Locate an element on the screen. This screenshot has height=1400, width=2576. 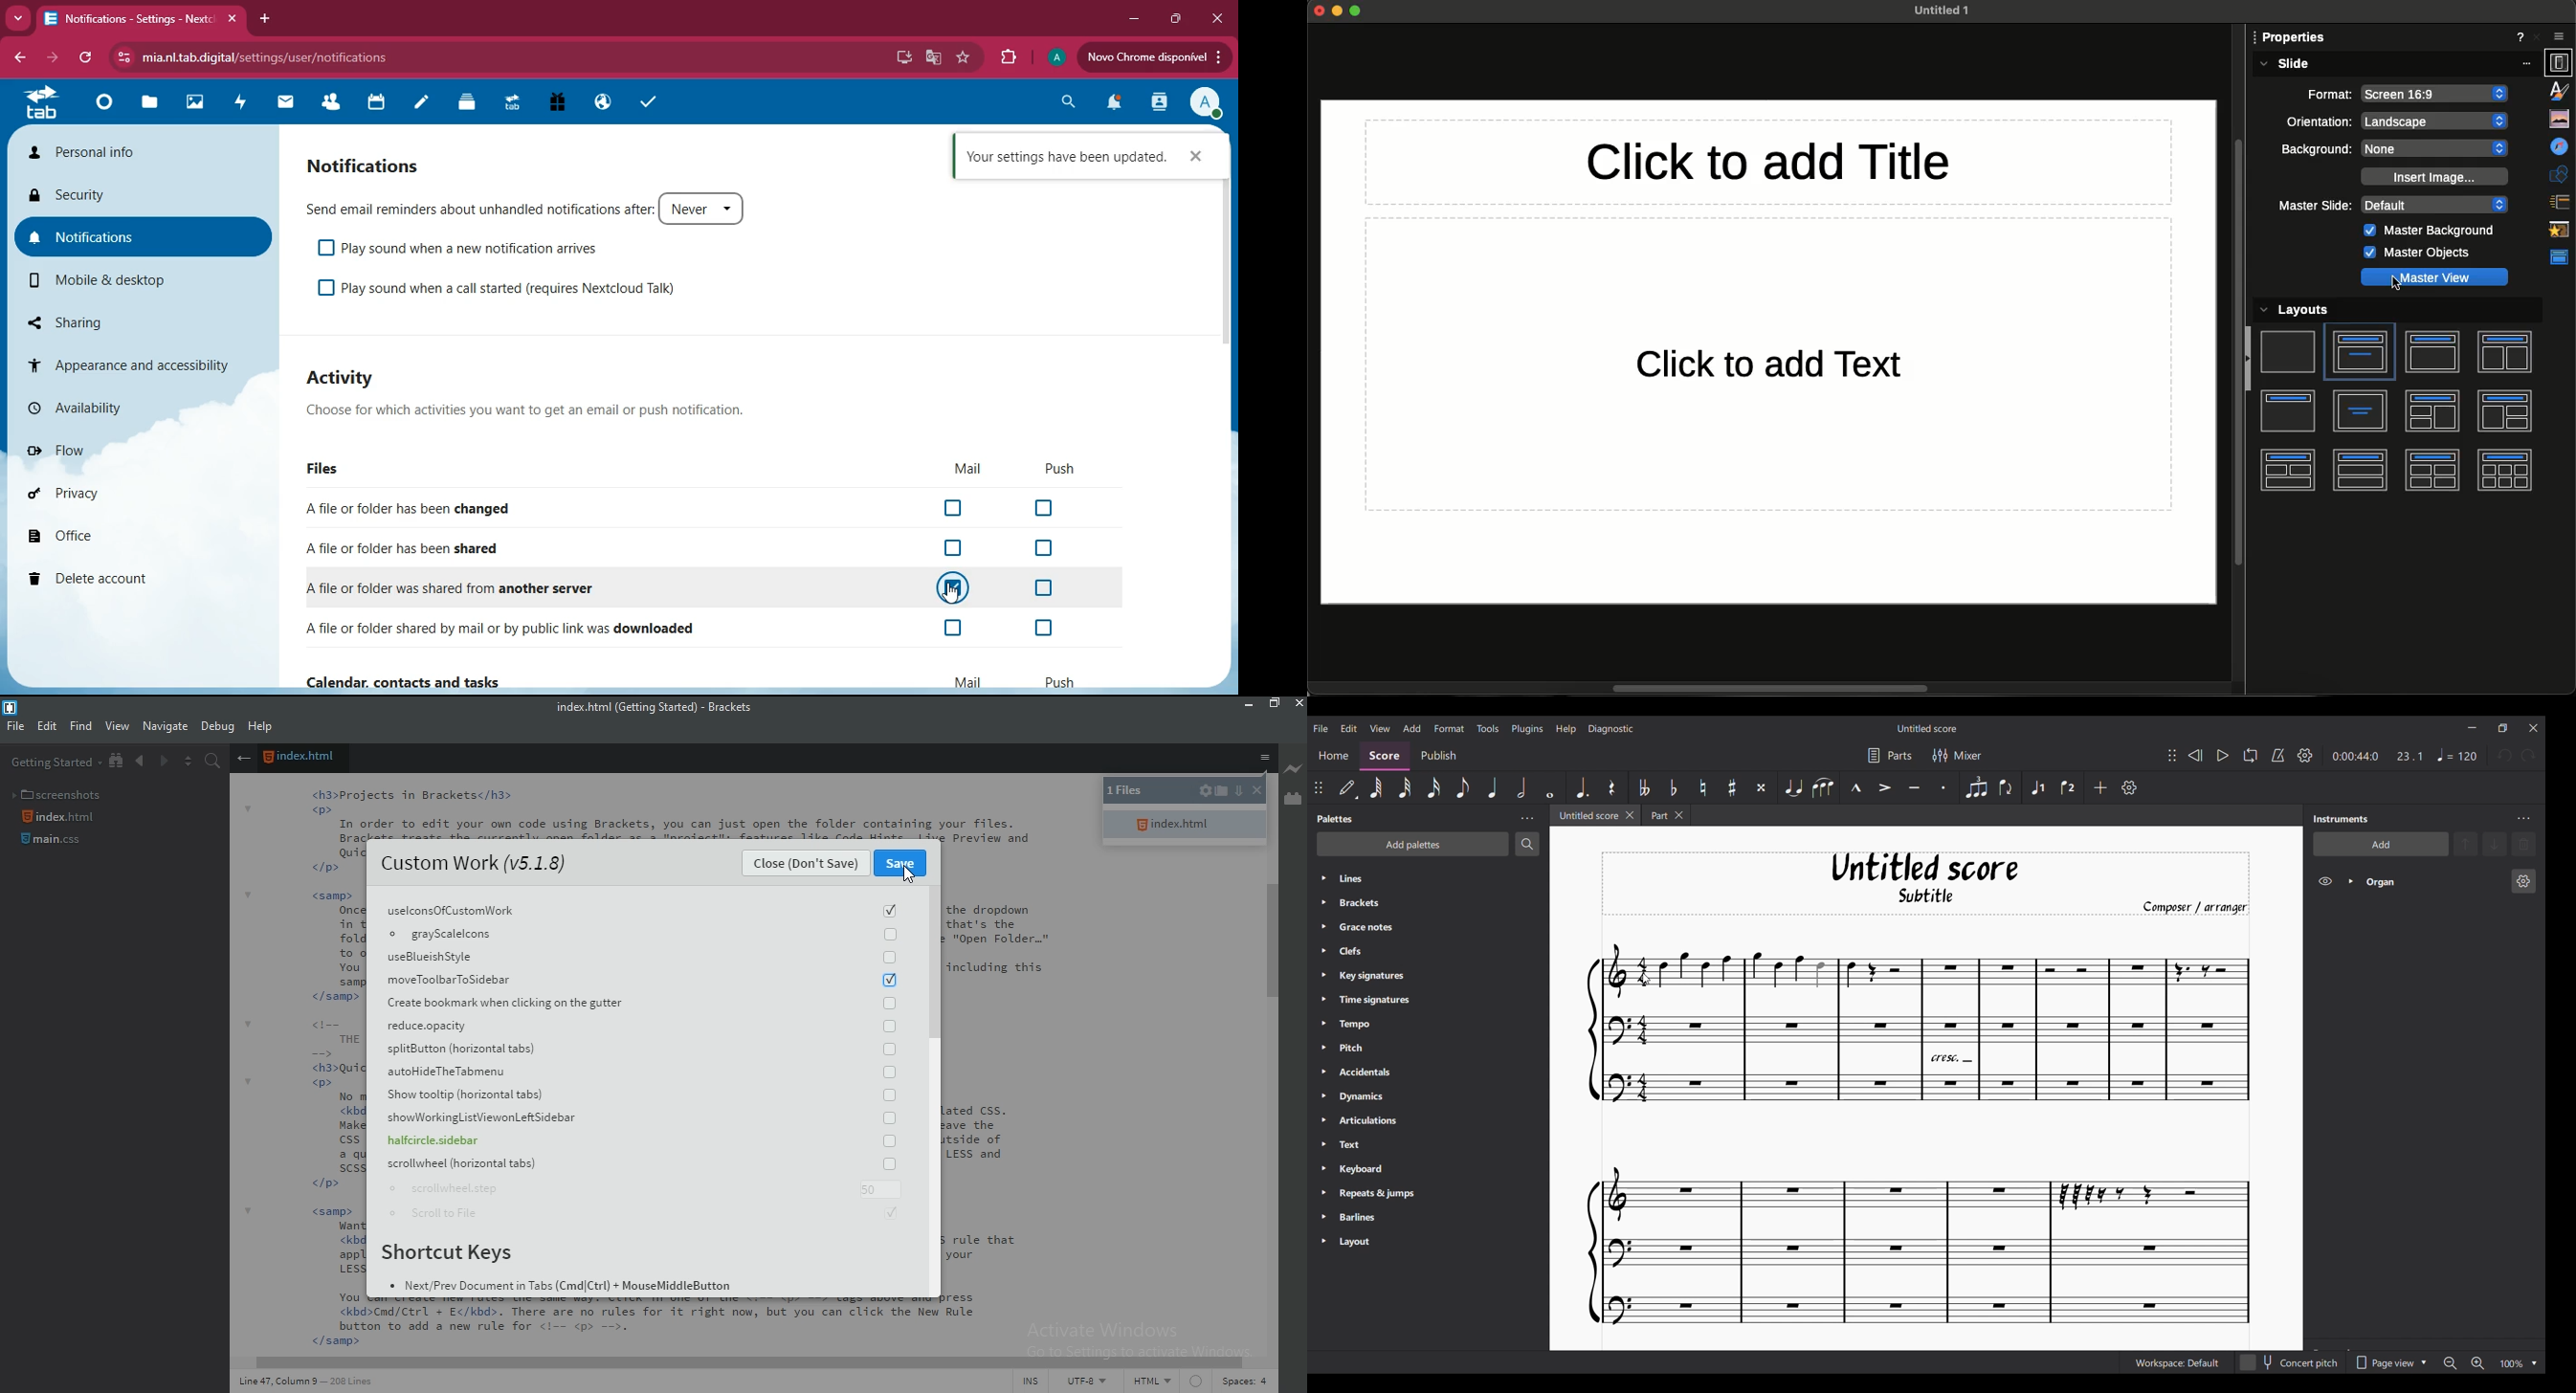
mail is located at coordinates (969, 680).